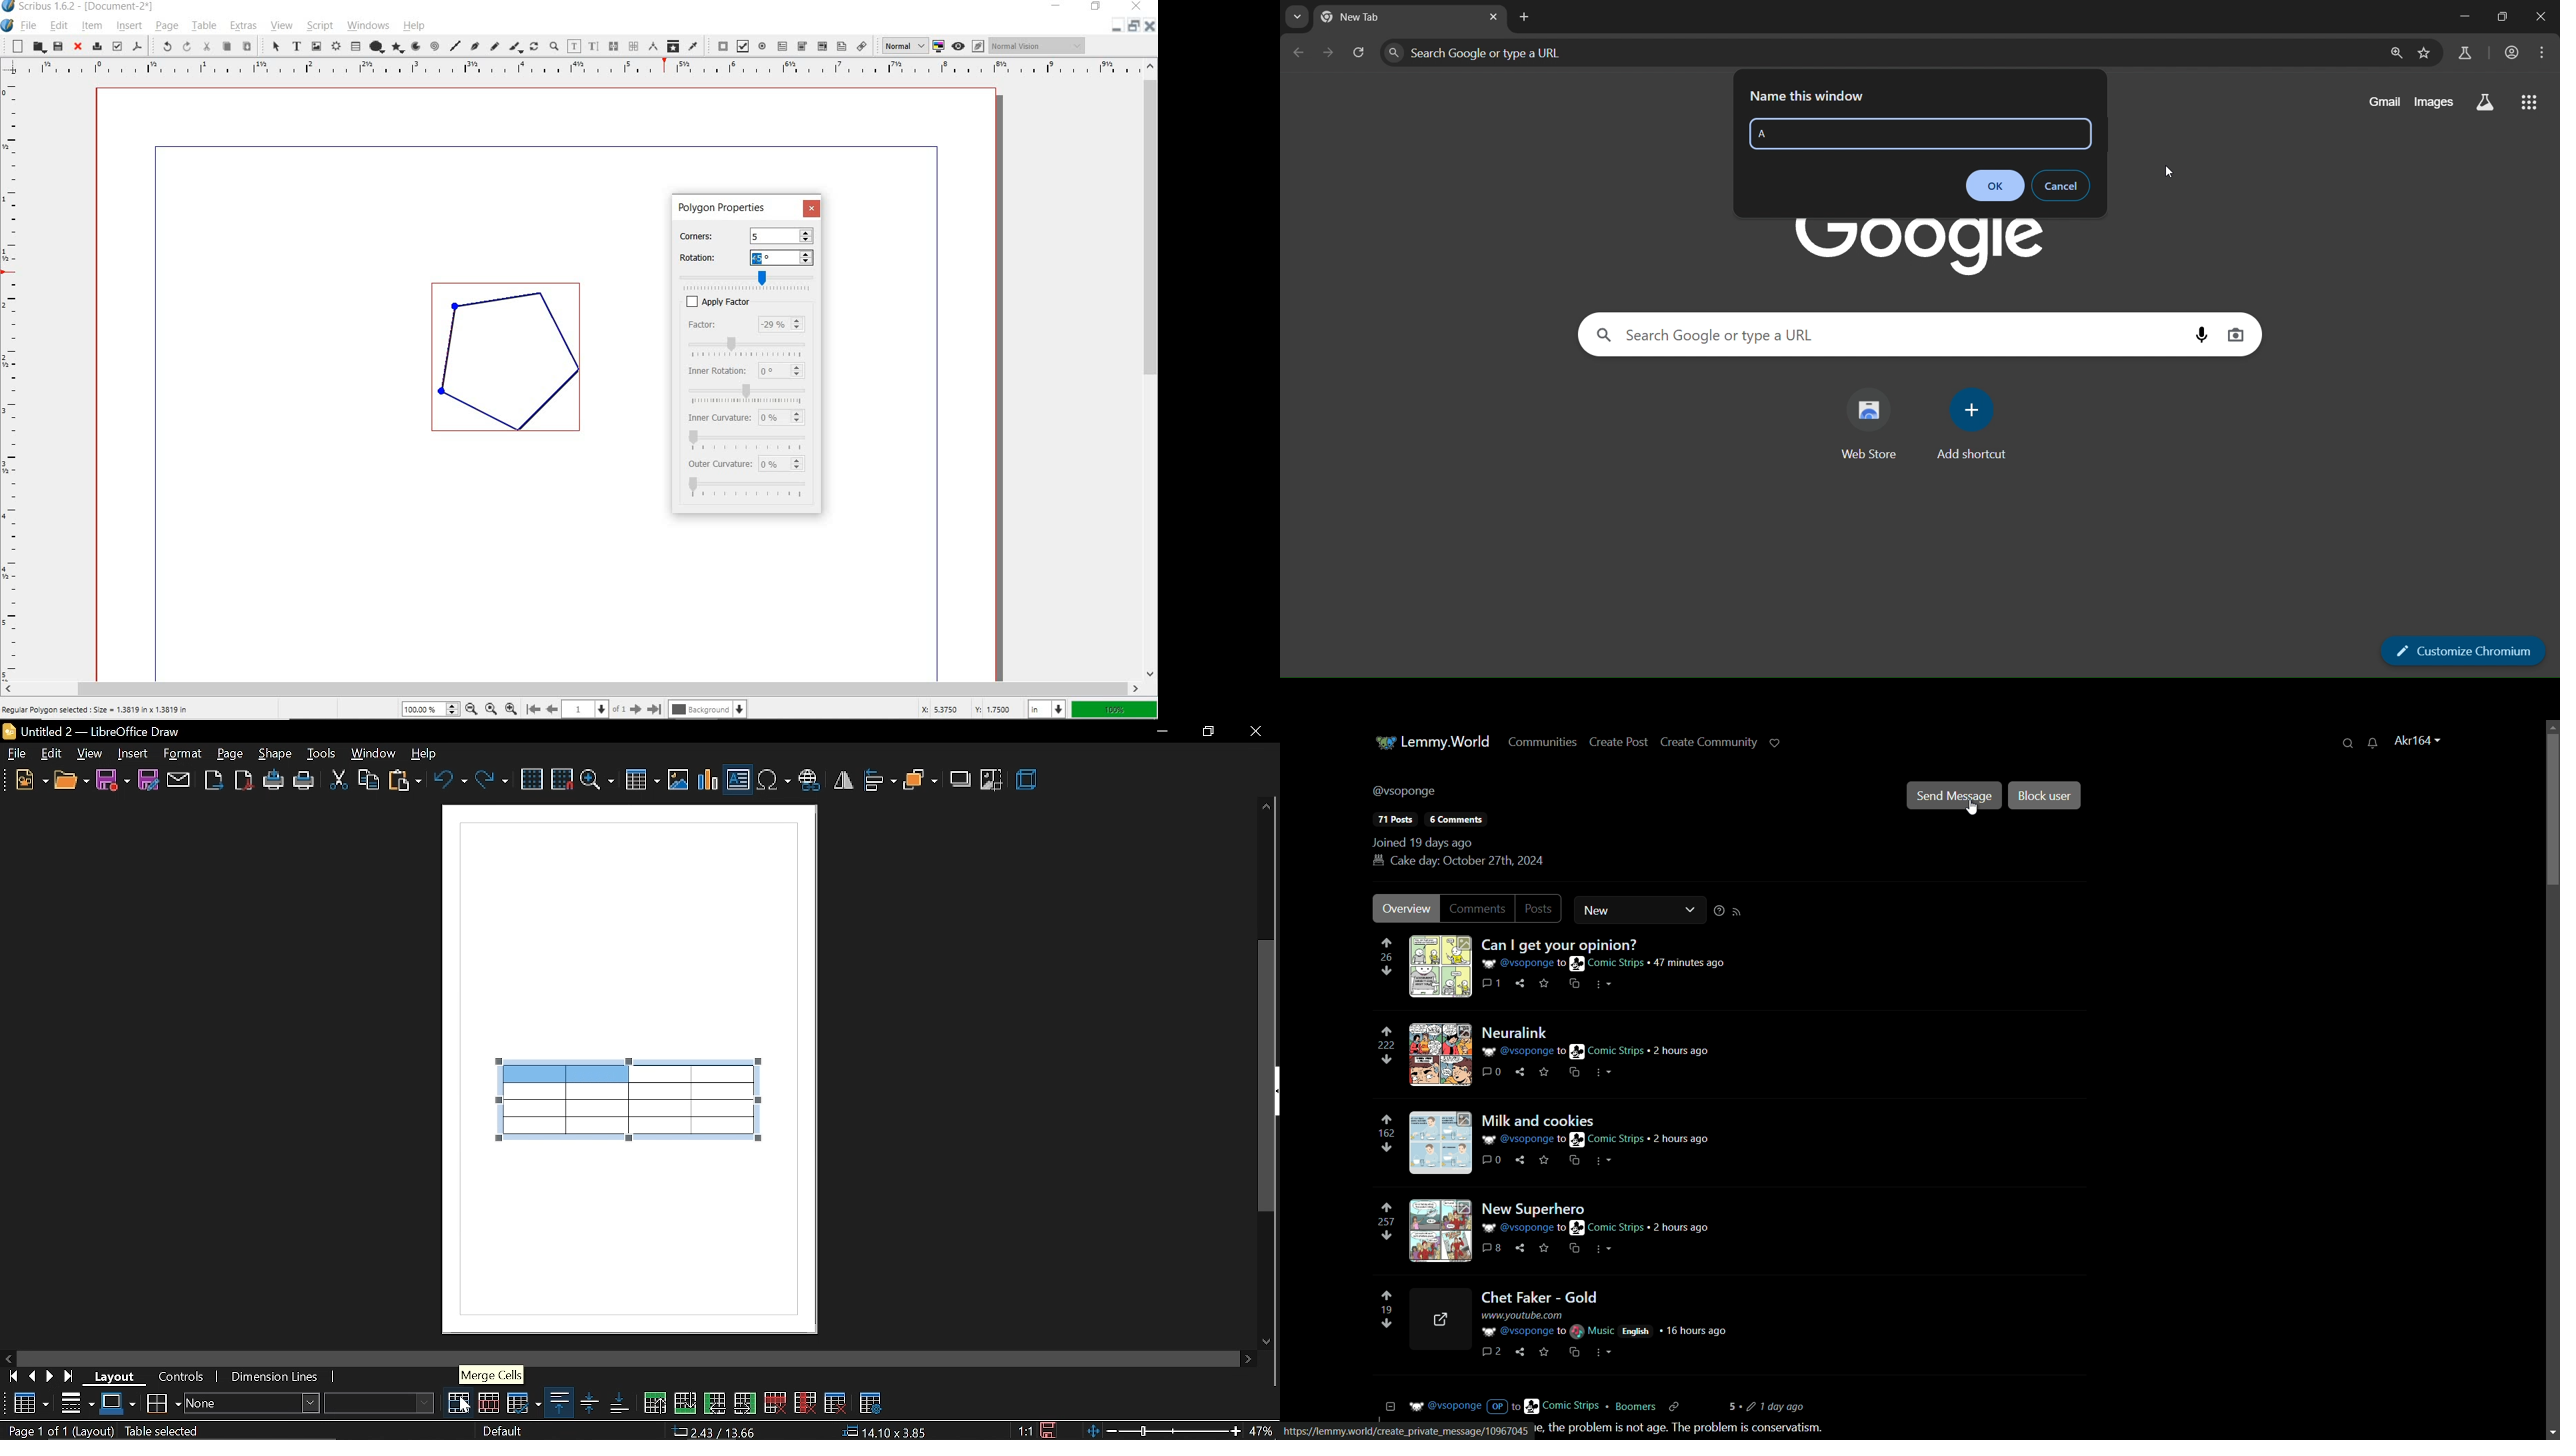 This screenshot has width=2576, height=1456. What do you see at coordinates (1654, 1323) in the screenshot?
I see `post details` at bounding box center [1654, 1323].